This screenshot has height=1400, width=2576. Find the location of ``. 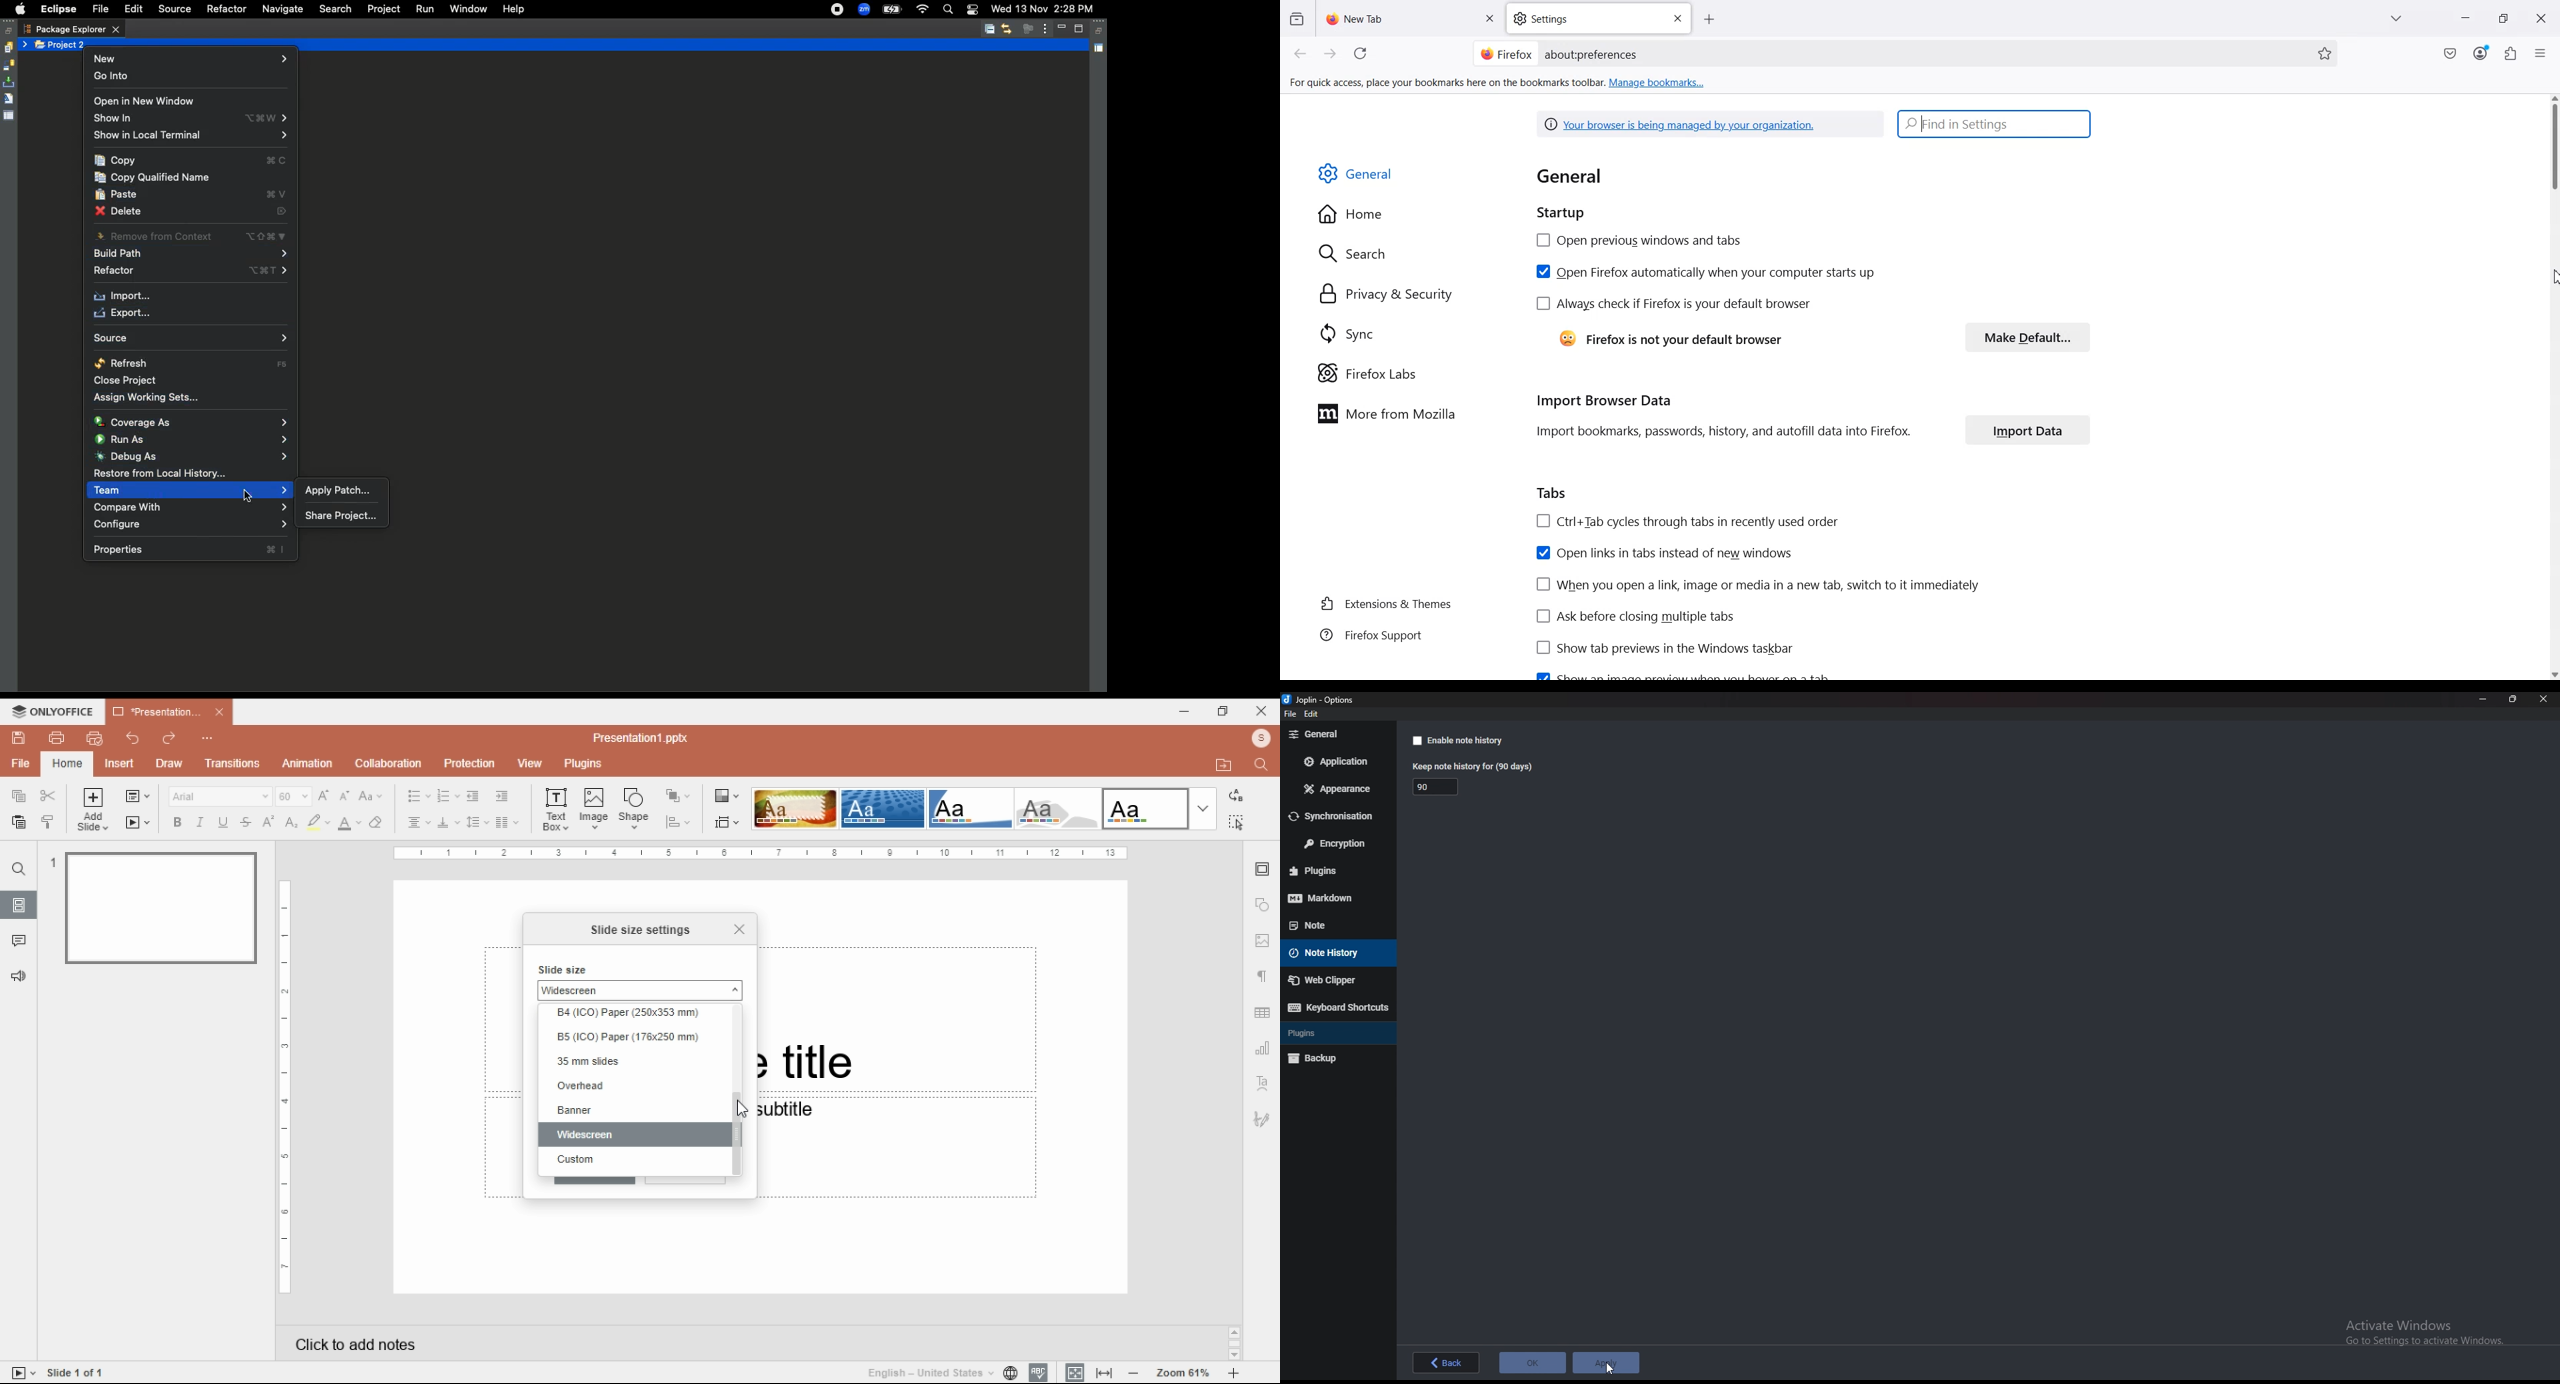

 is located at coordinates (1265, 1120).